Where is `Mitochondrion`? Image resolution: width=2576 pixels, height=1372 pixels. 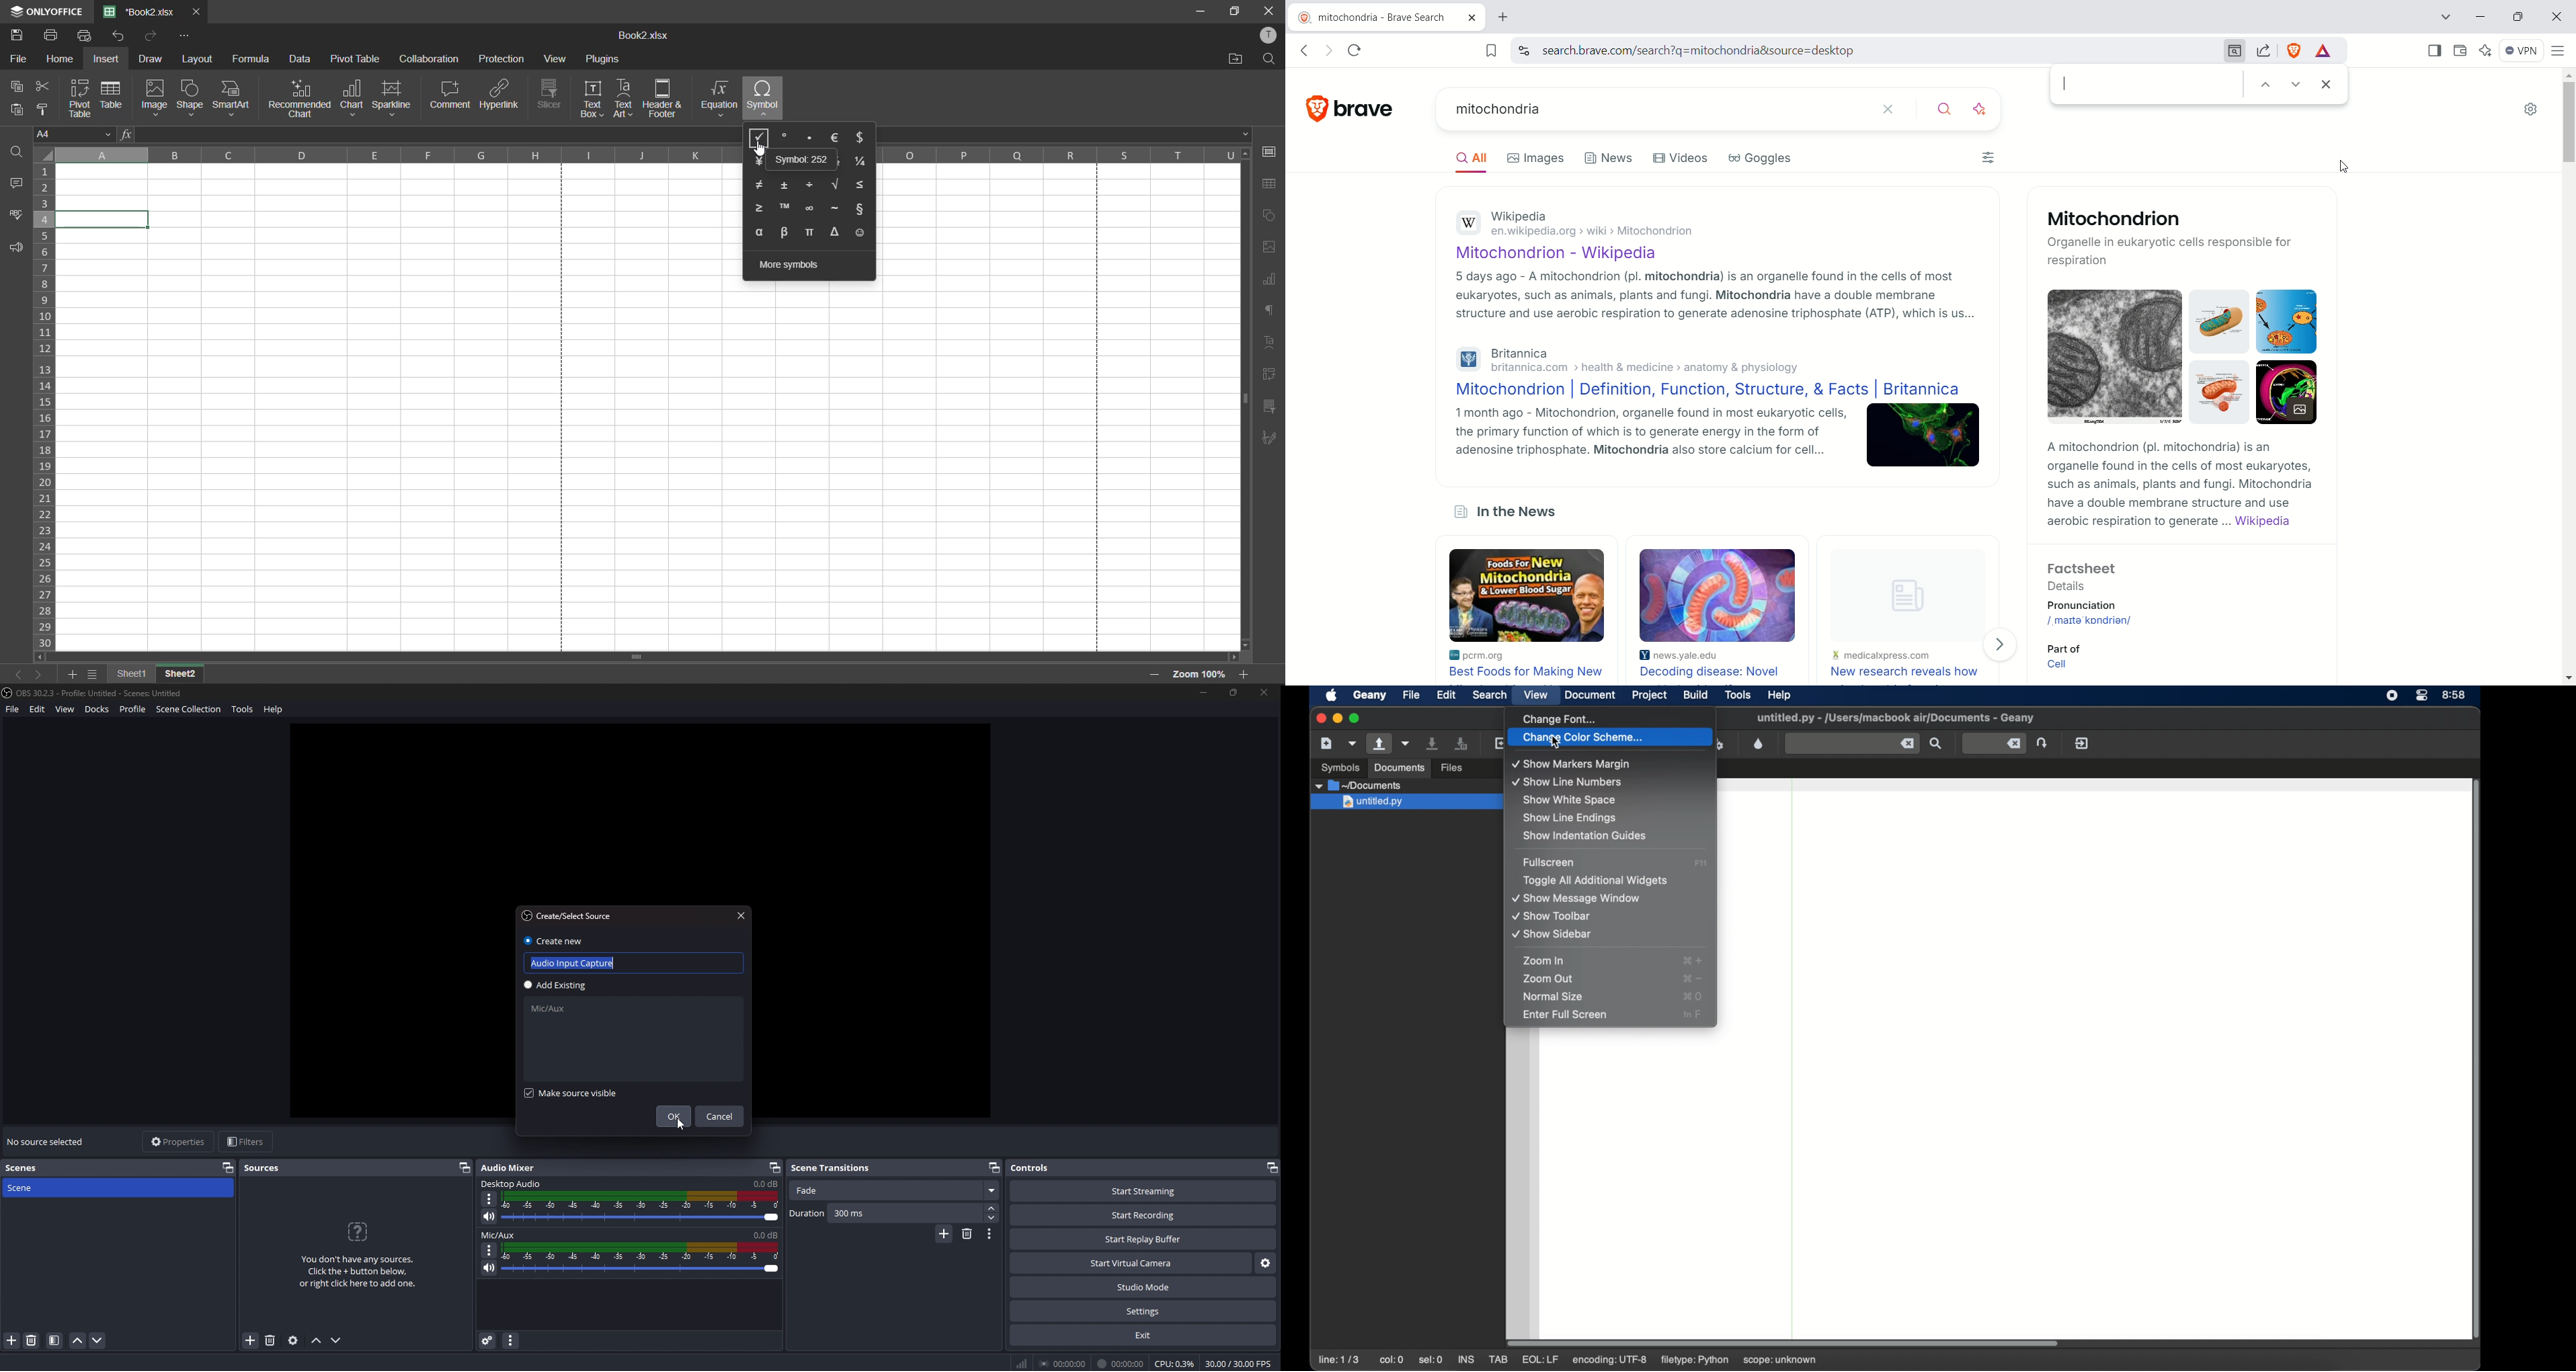
Mitochondrion is located at coordinates (2159, 218).